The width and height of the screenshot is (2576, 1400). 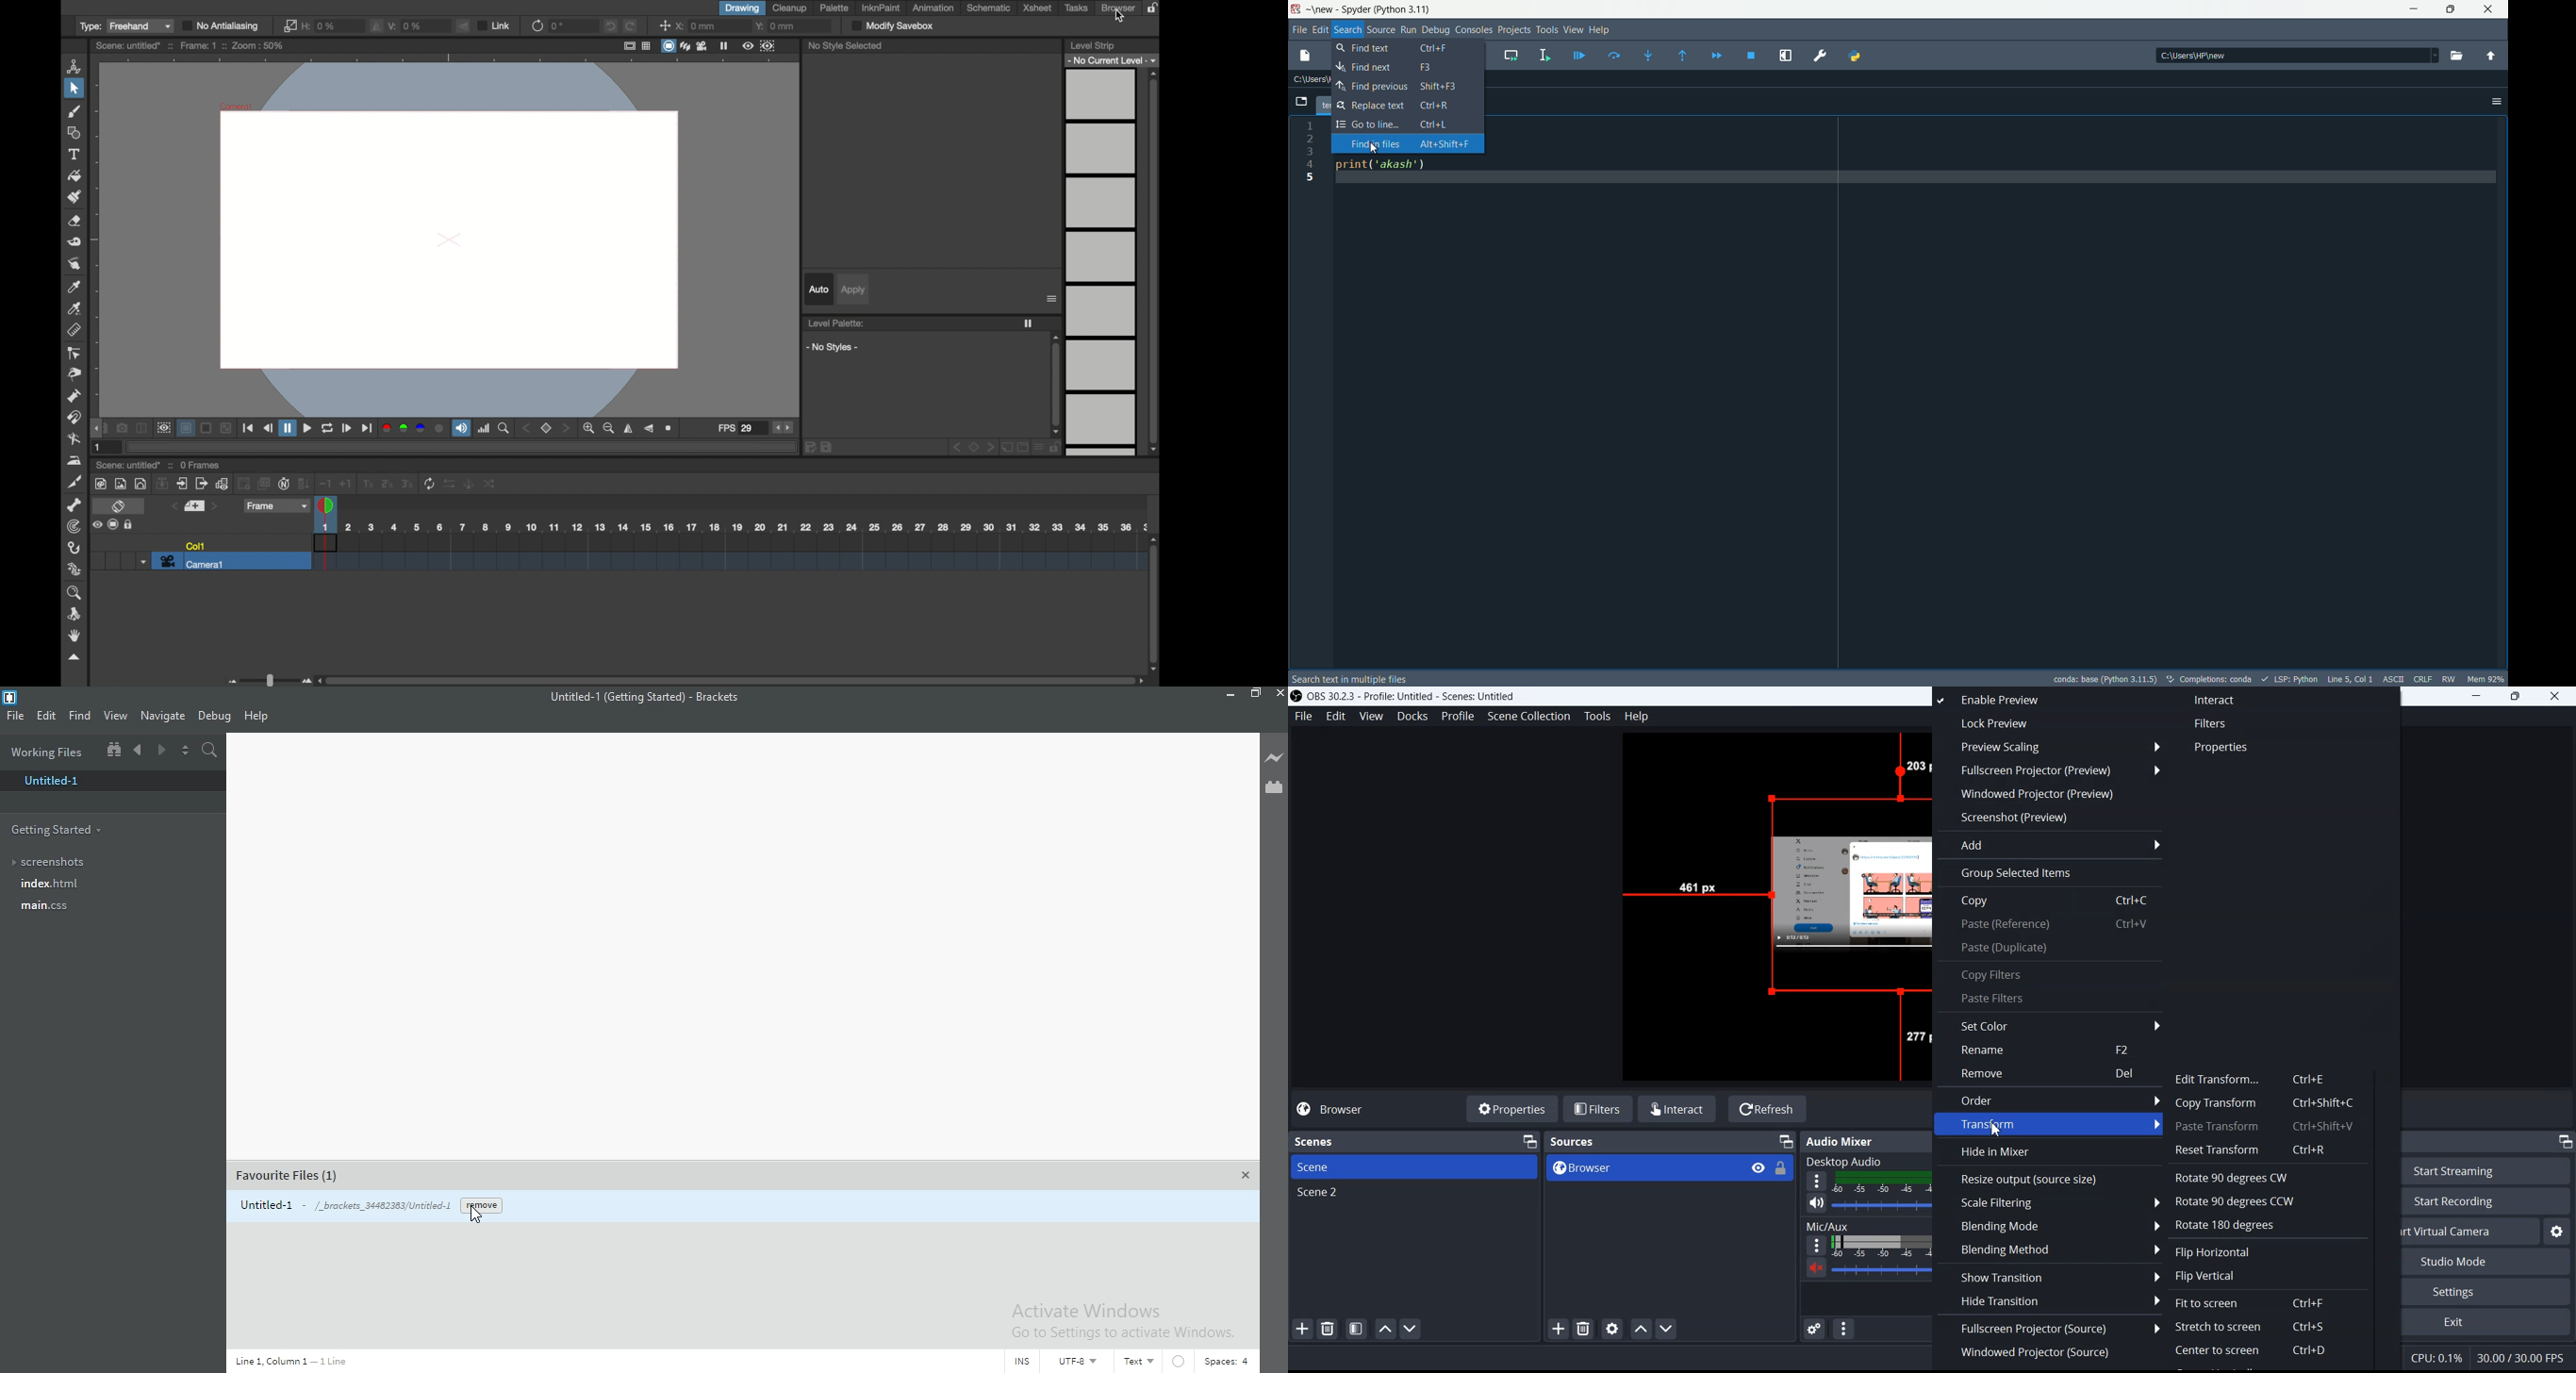 What do you see at coordinates (1766, 1110) in the screenshot?
I see `Refresh` at bounding box center [1766, 1110].